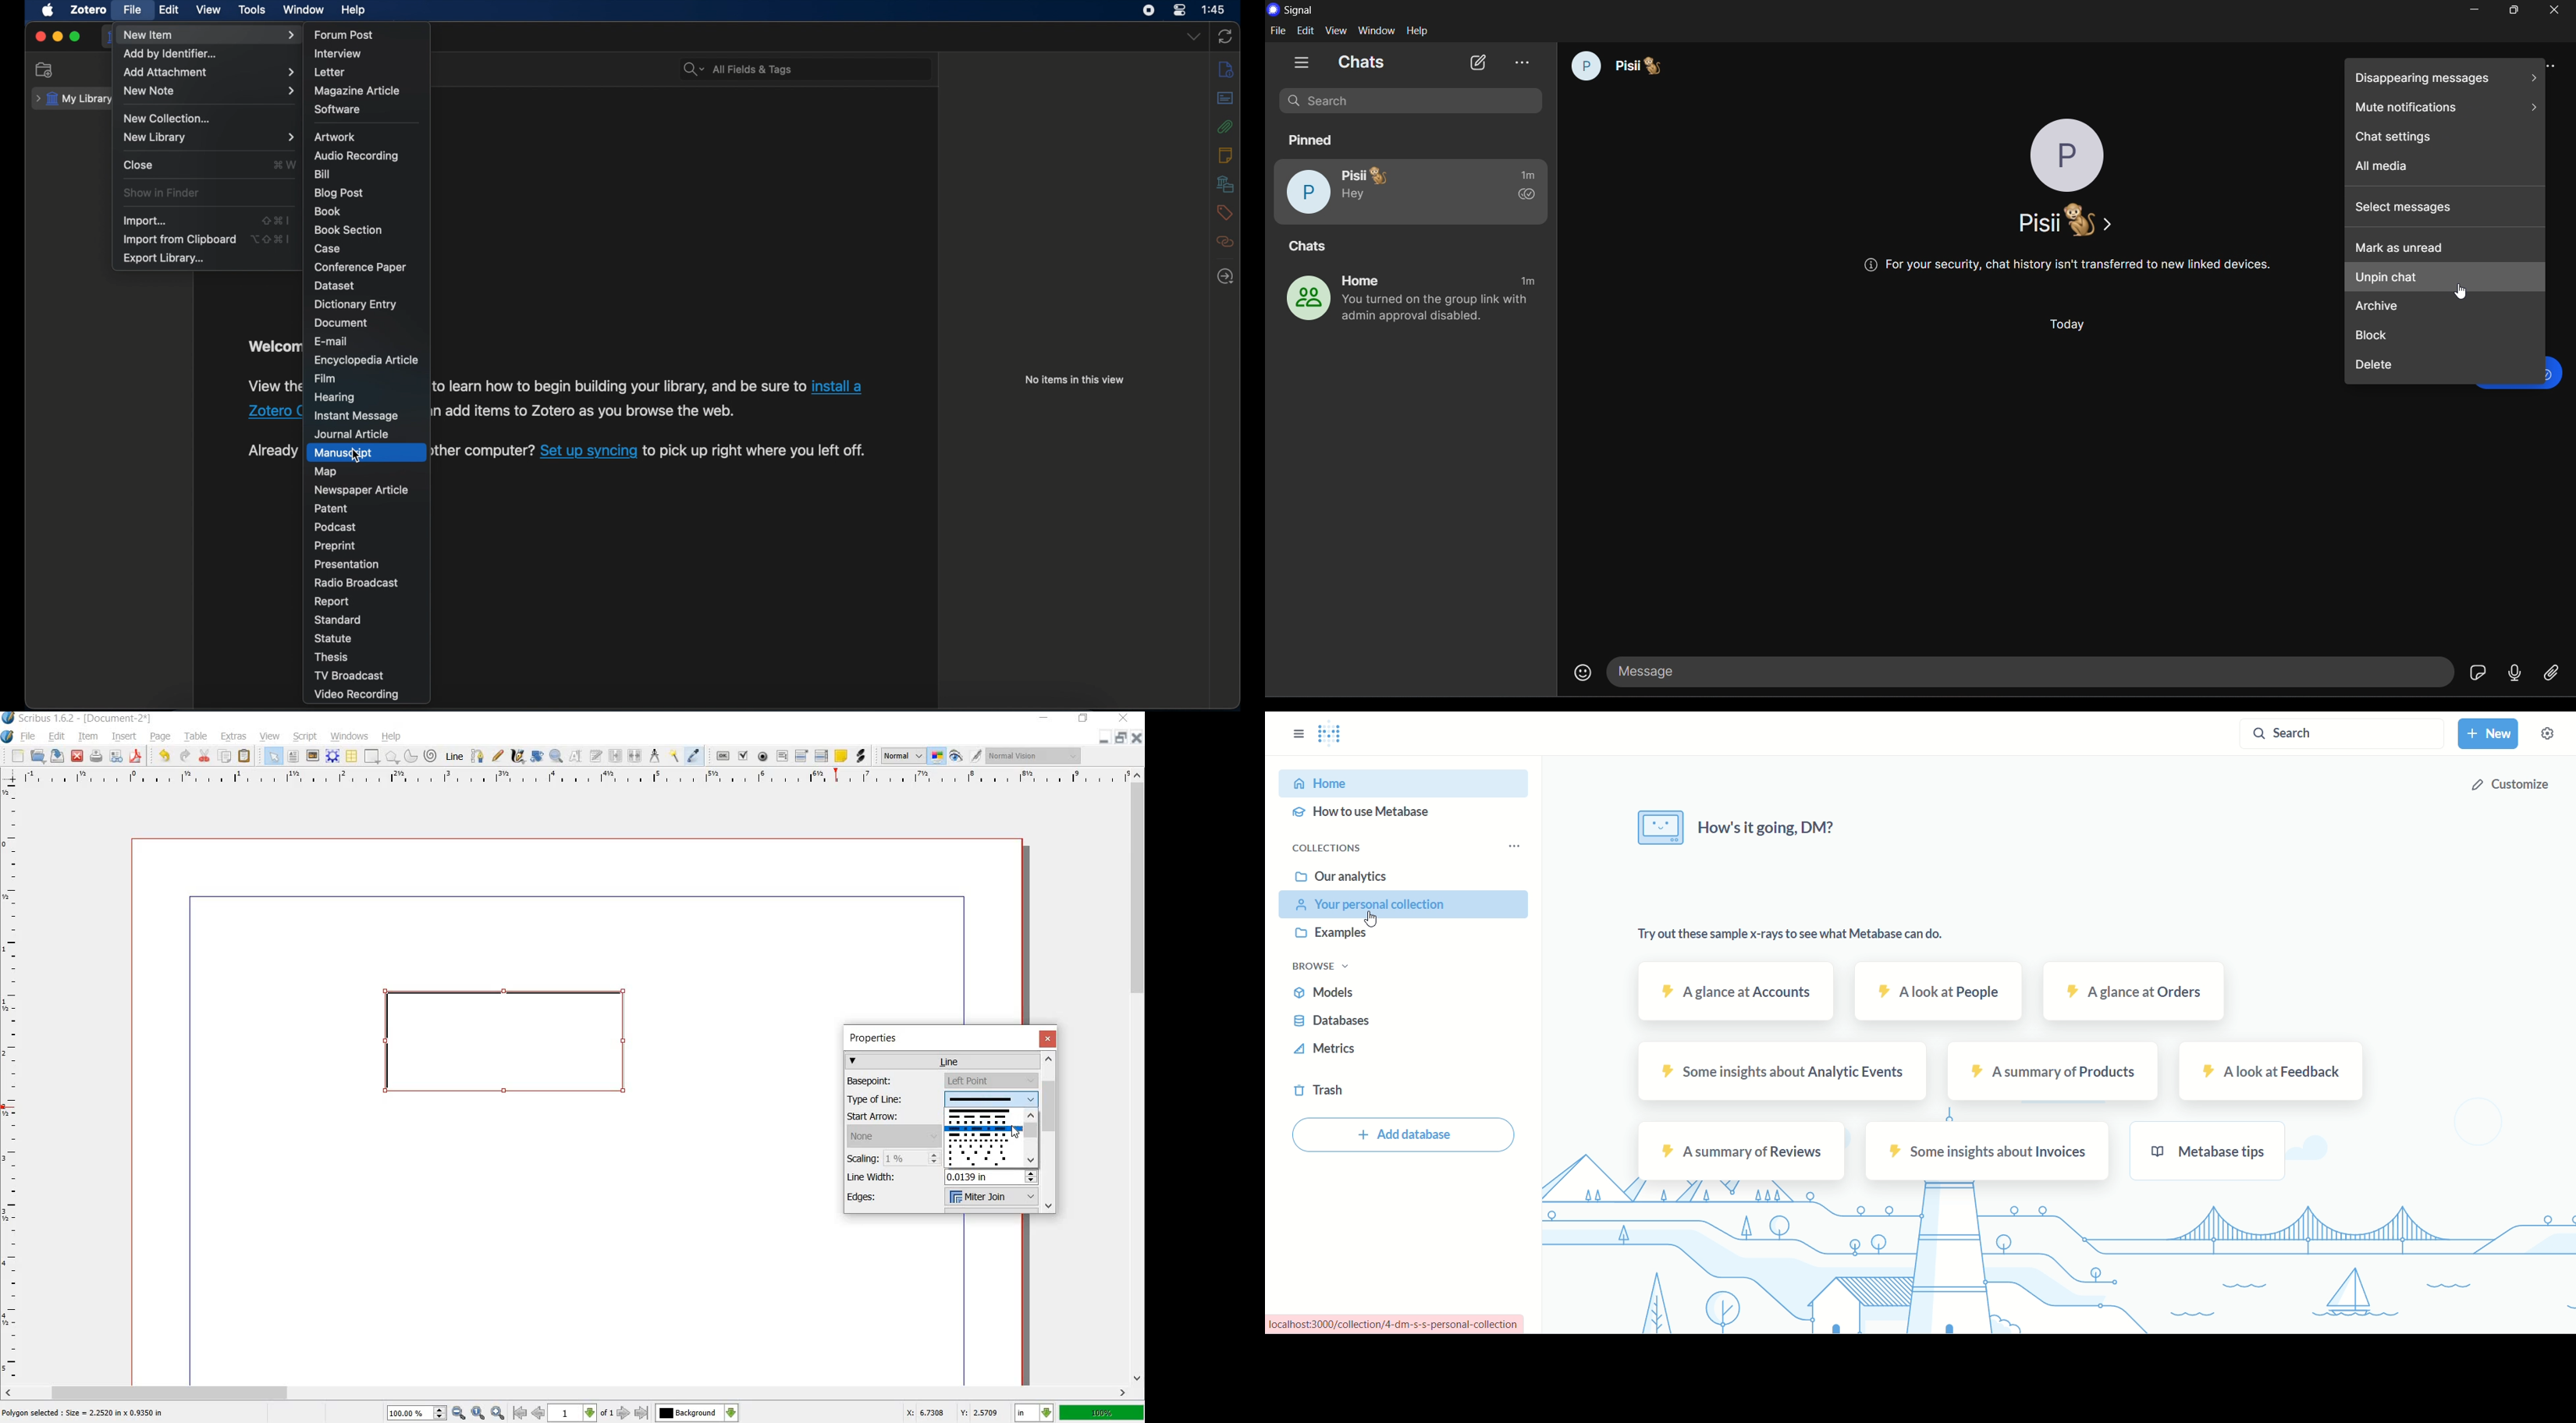  I want to click on pisii chat, so click(1619, 68).